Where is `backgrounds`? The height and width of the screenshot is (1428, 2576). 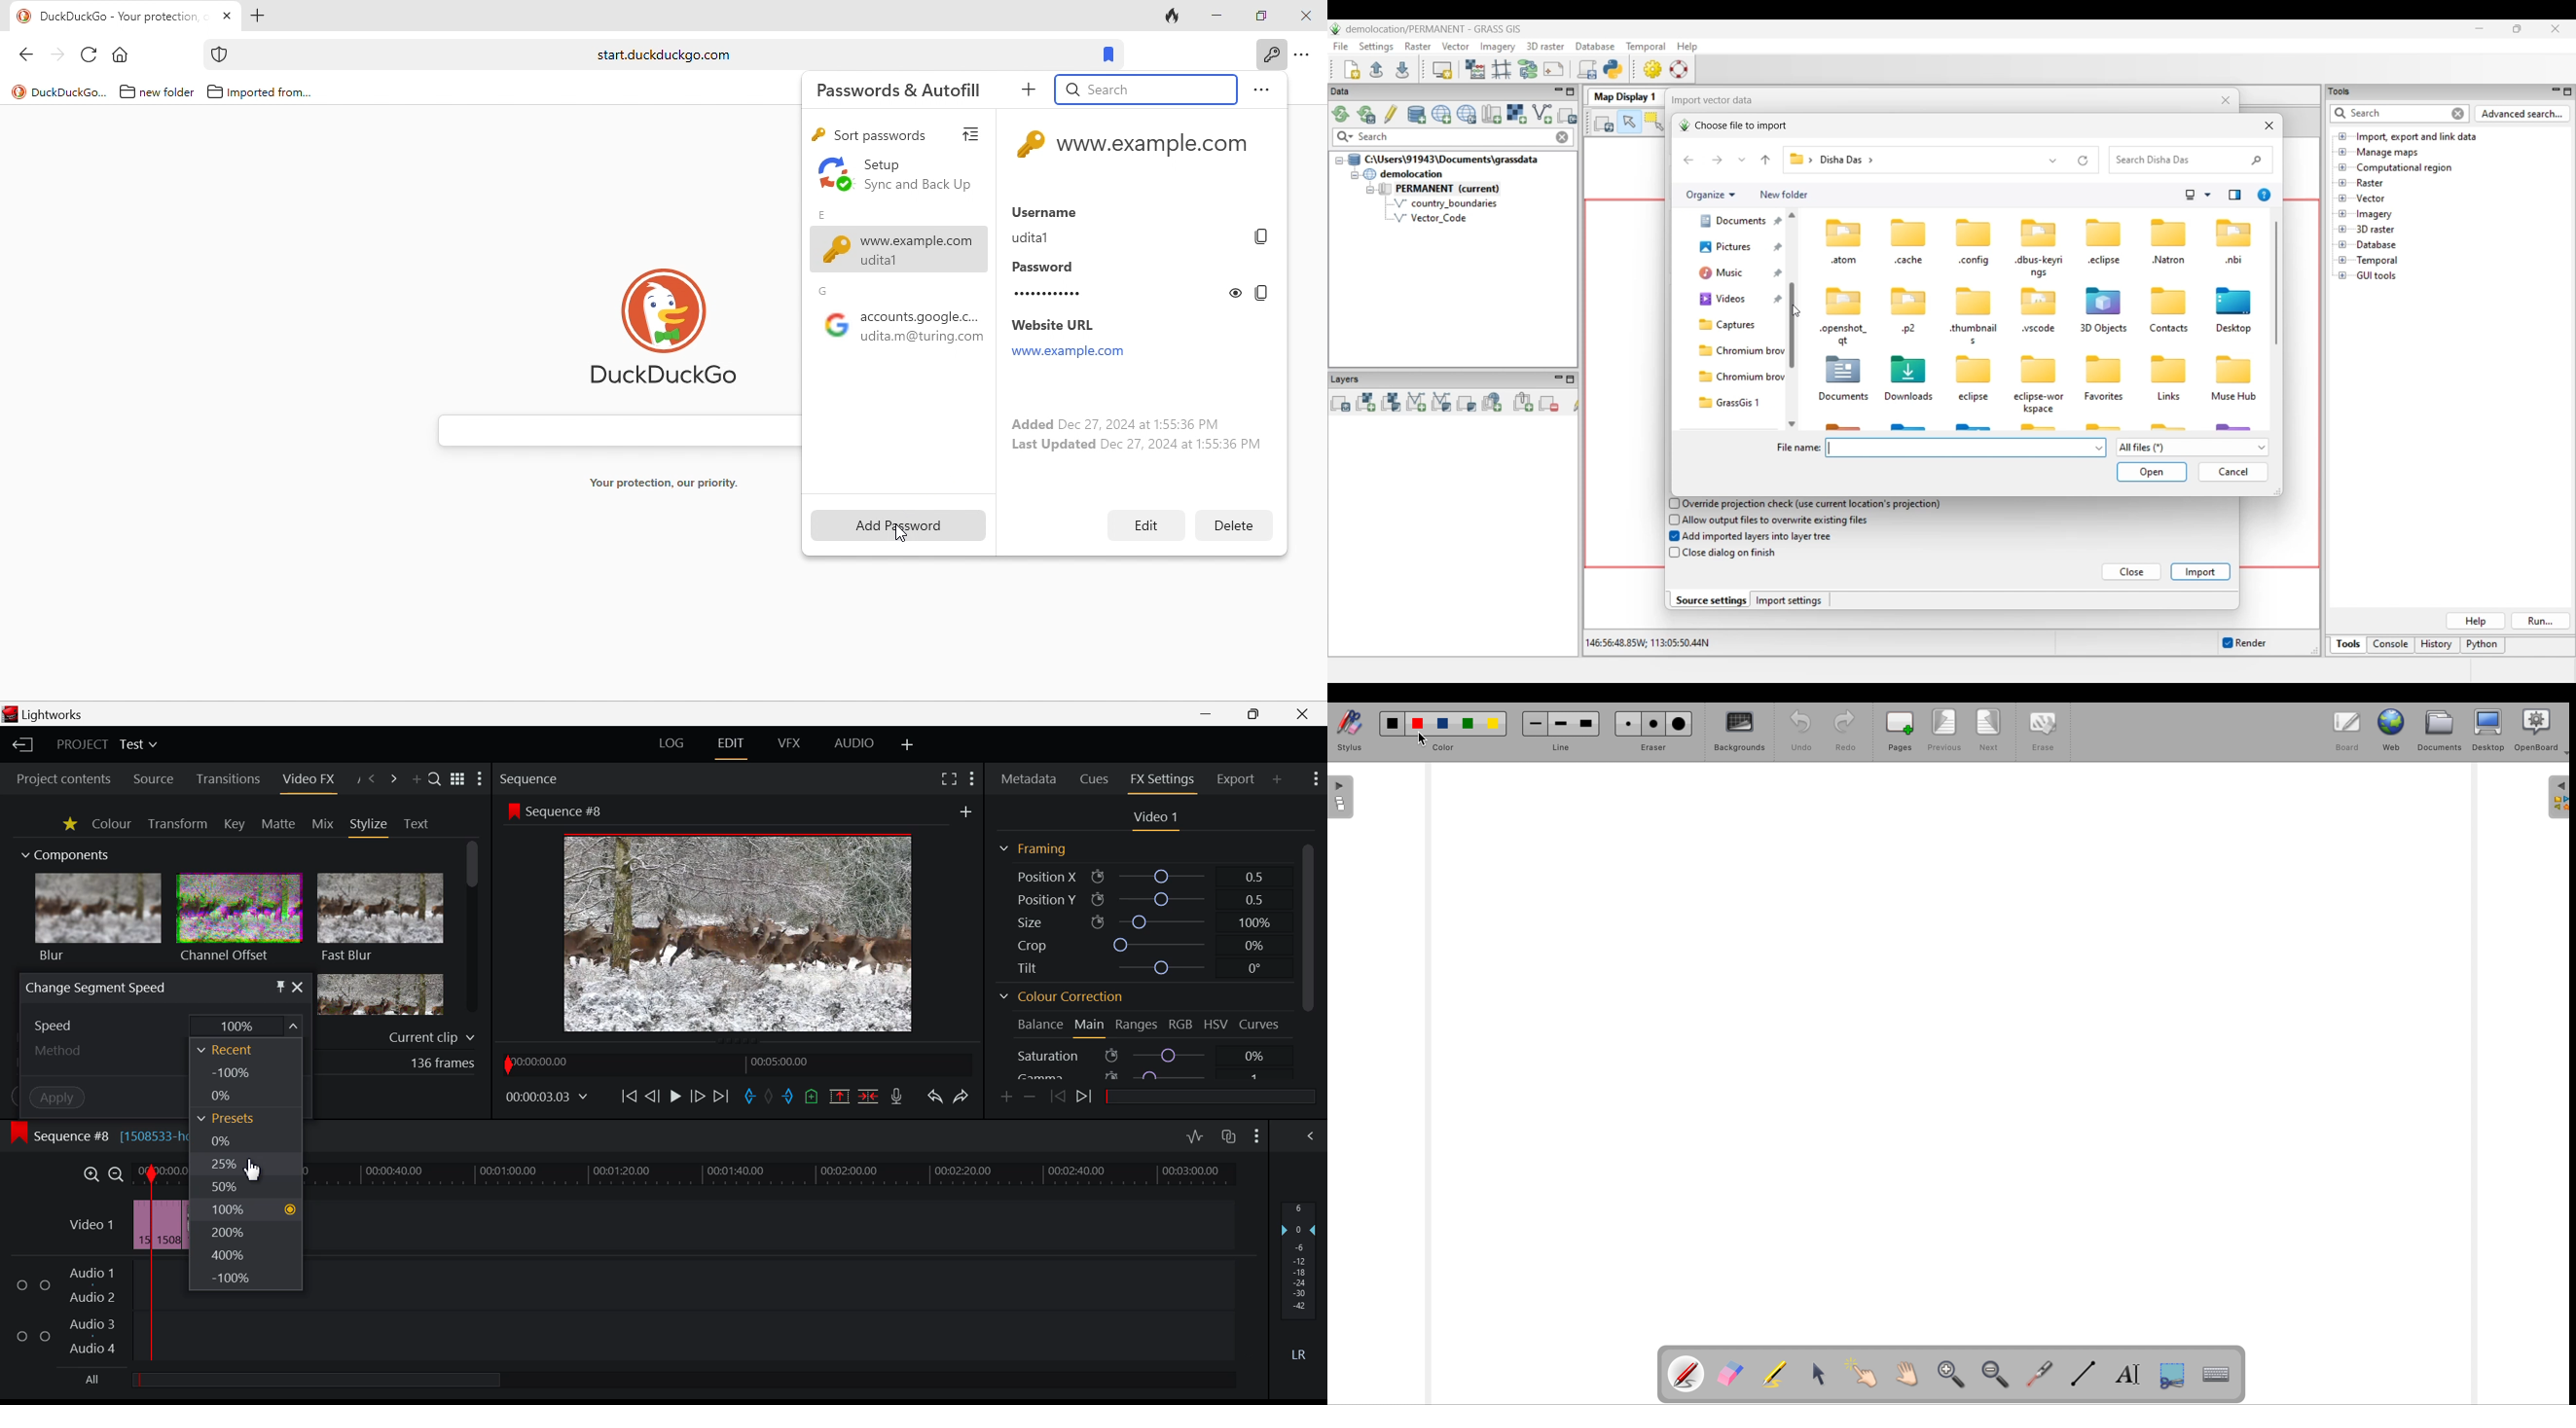
backgrounds is located at coordinates (1739, 734).